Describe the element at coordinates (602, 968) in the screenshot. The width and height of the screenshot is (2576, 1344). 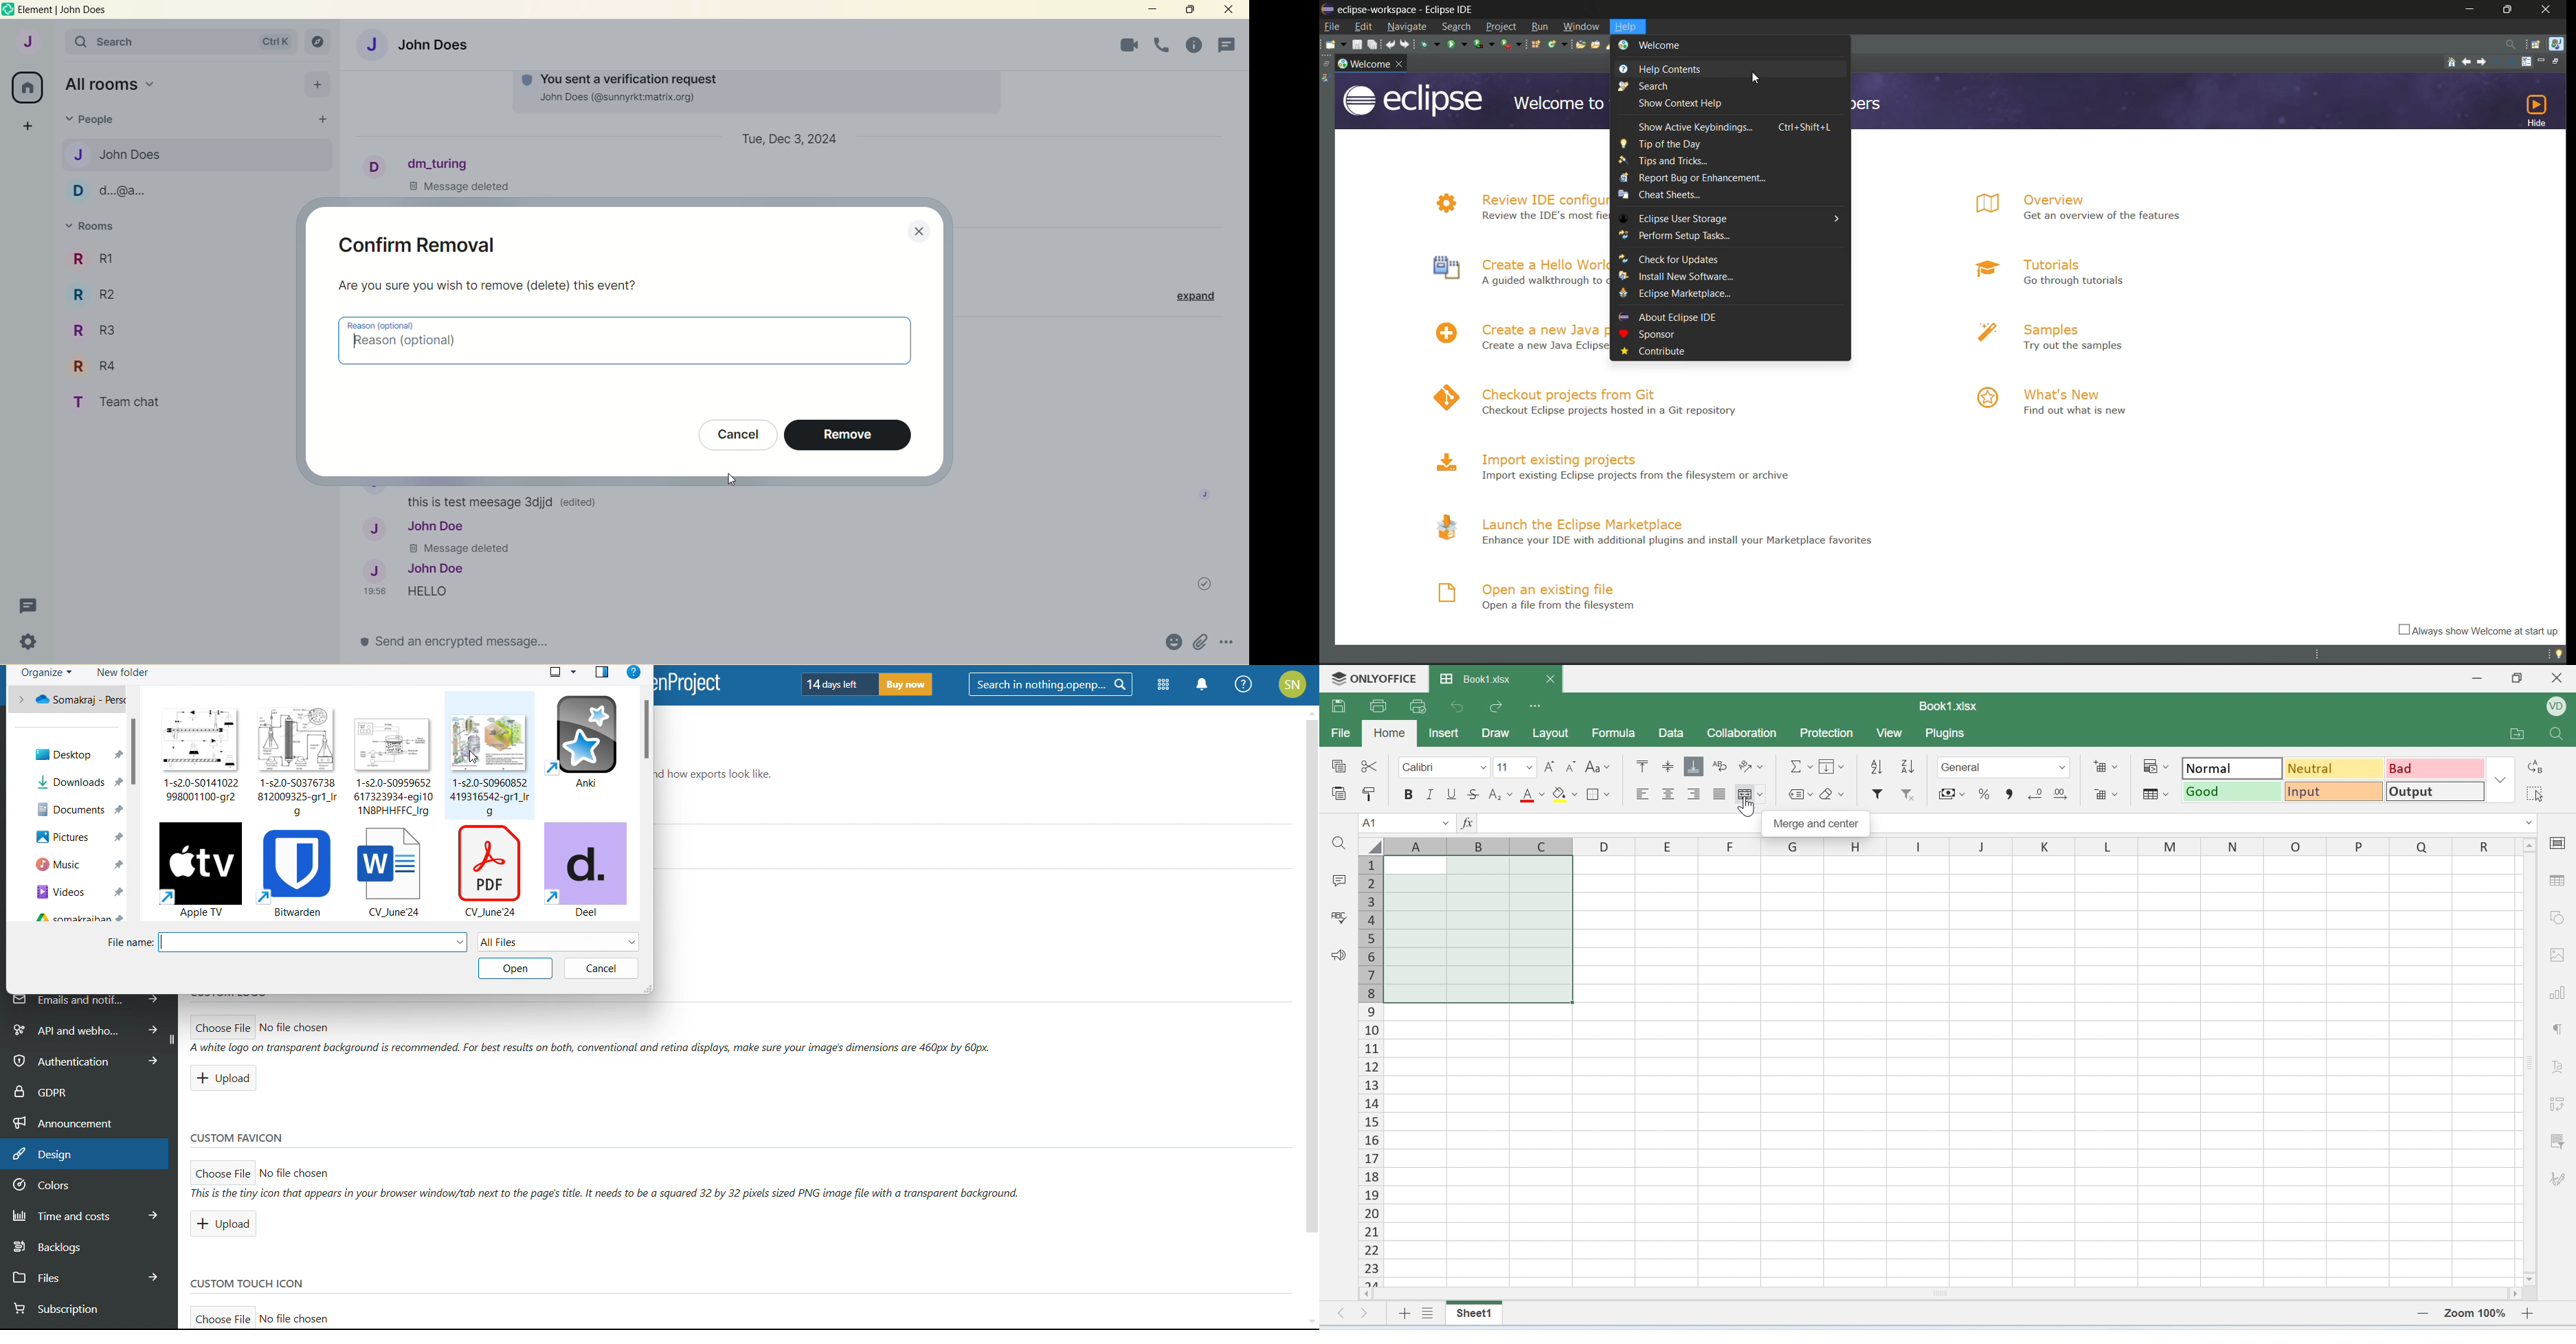
I see `cancel` at that location.